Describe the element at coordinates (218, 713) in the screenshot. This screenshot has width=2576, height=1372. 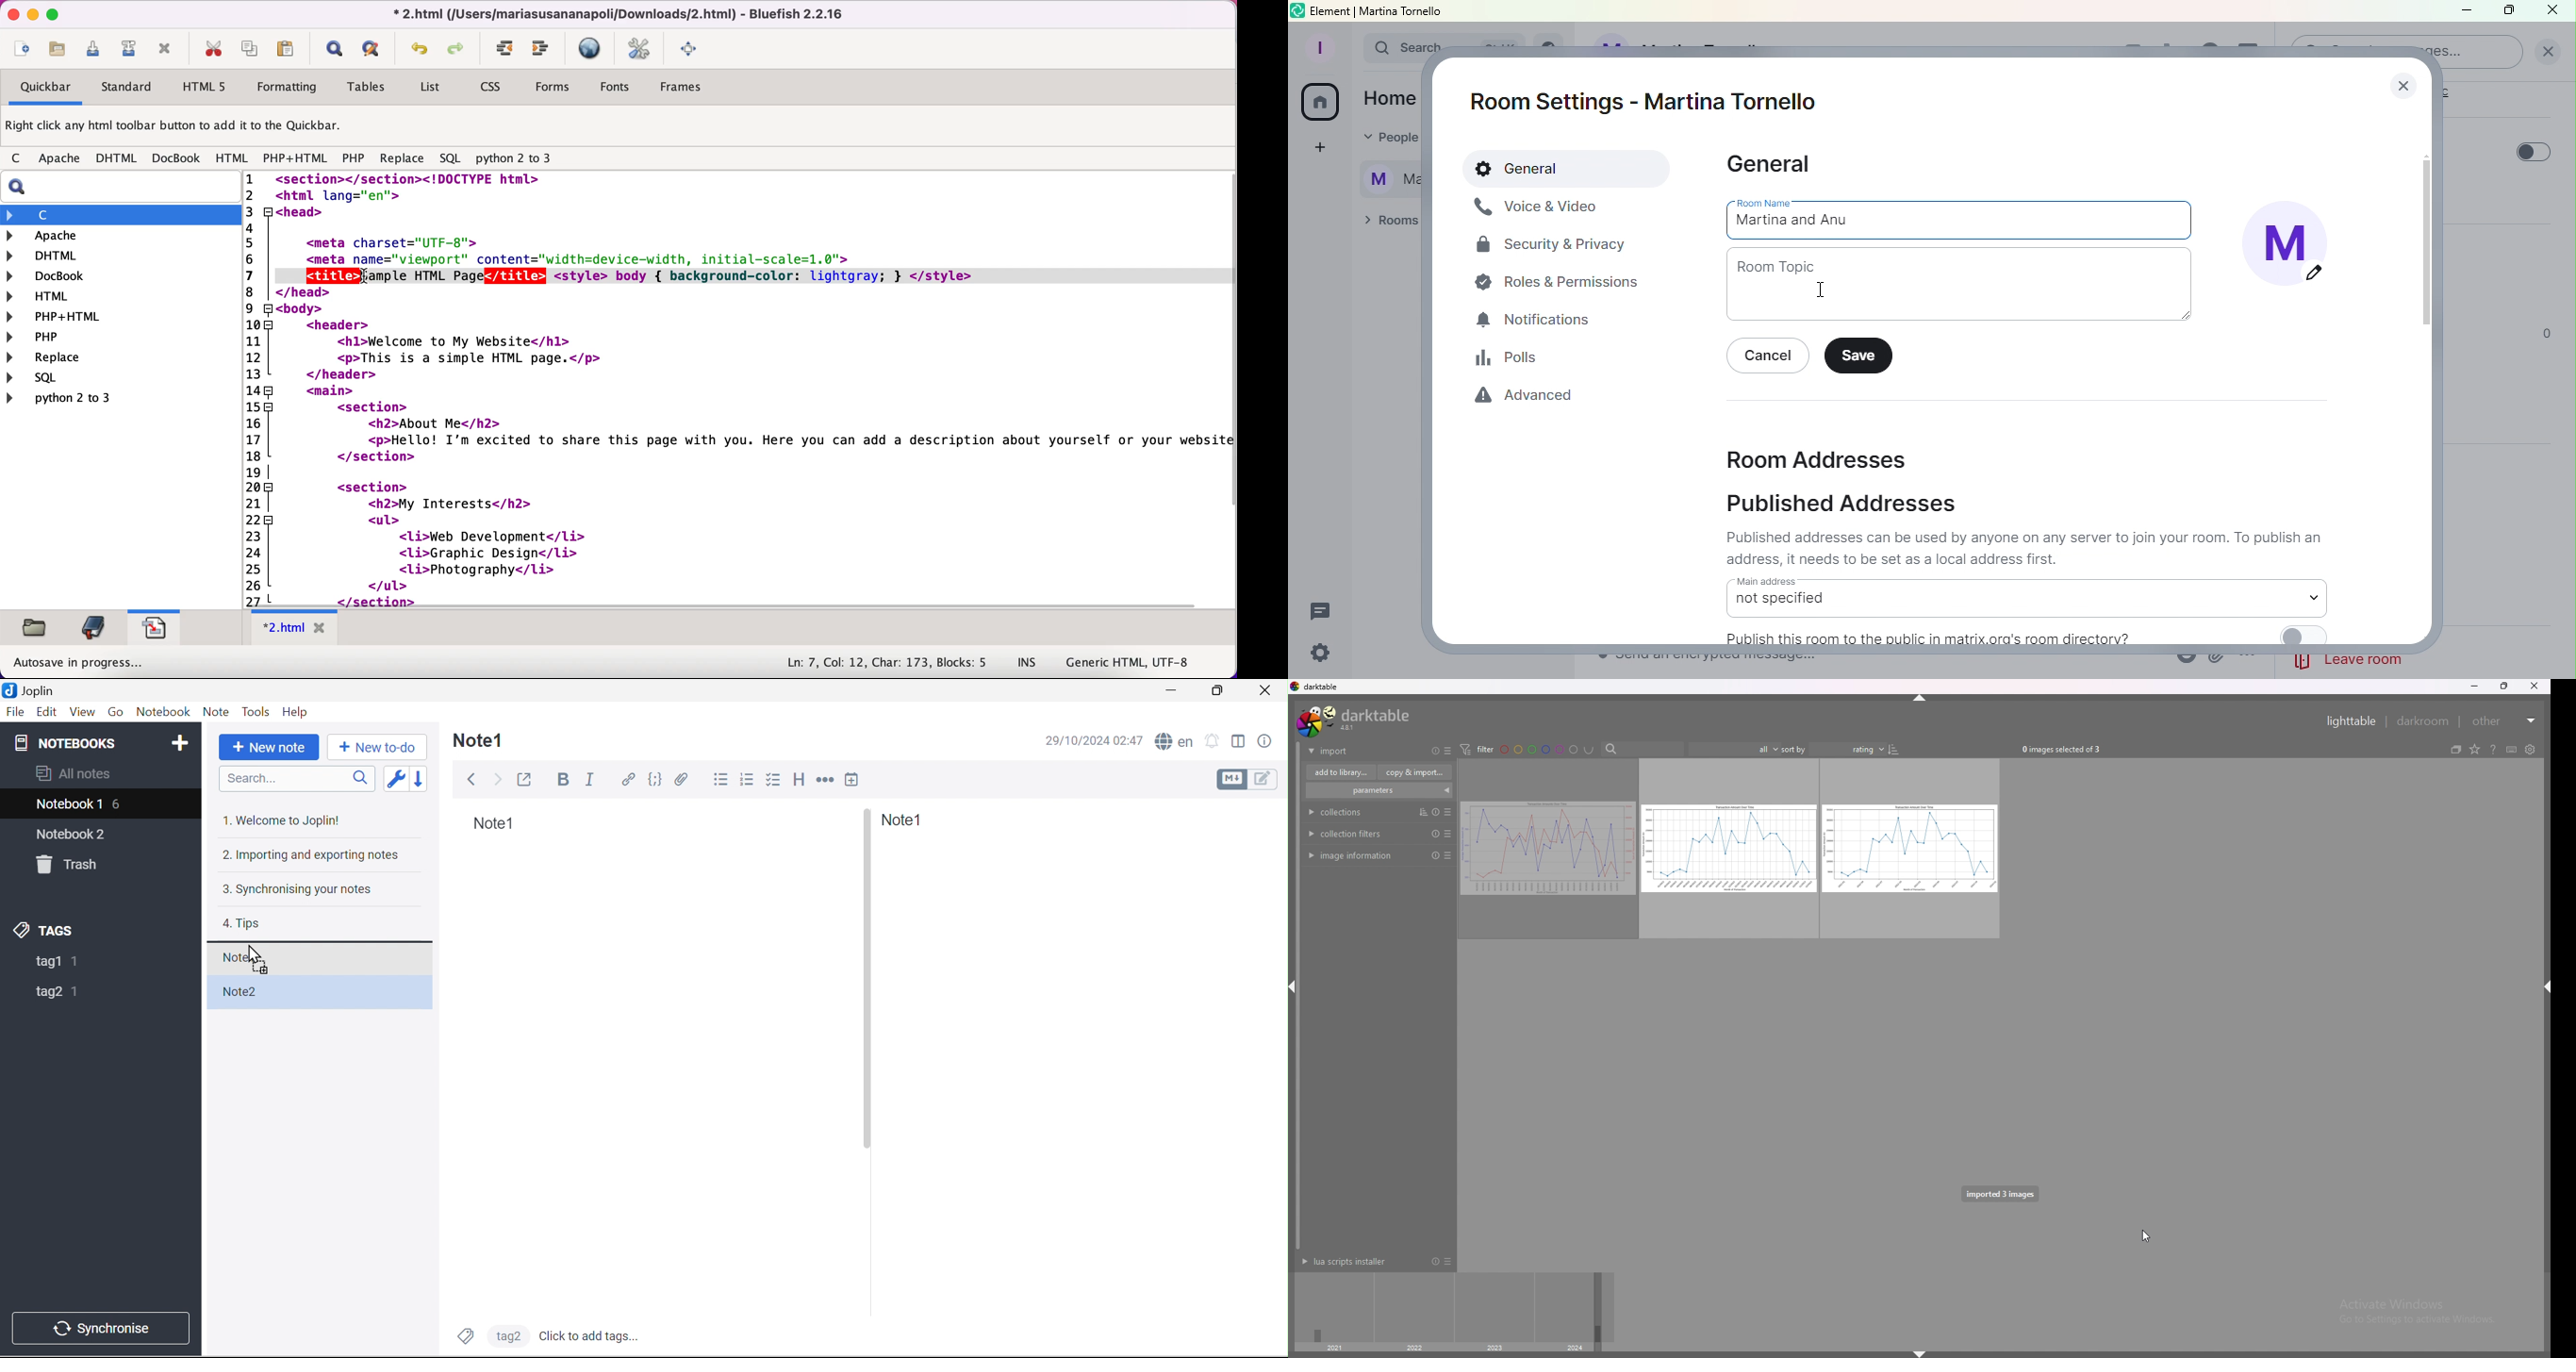
I see `Note` at that location.